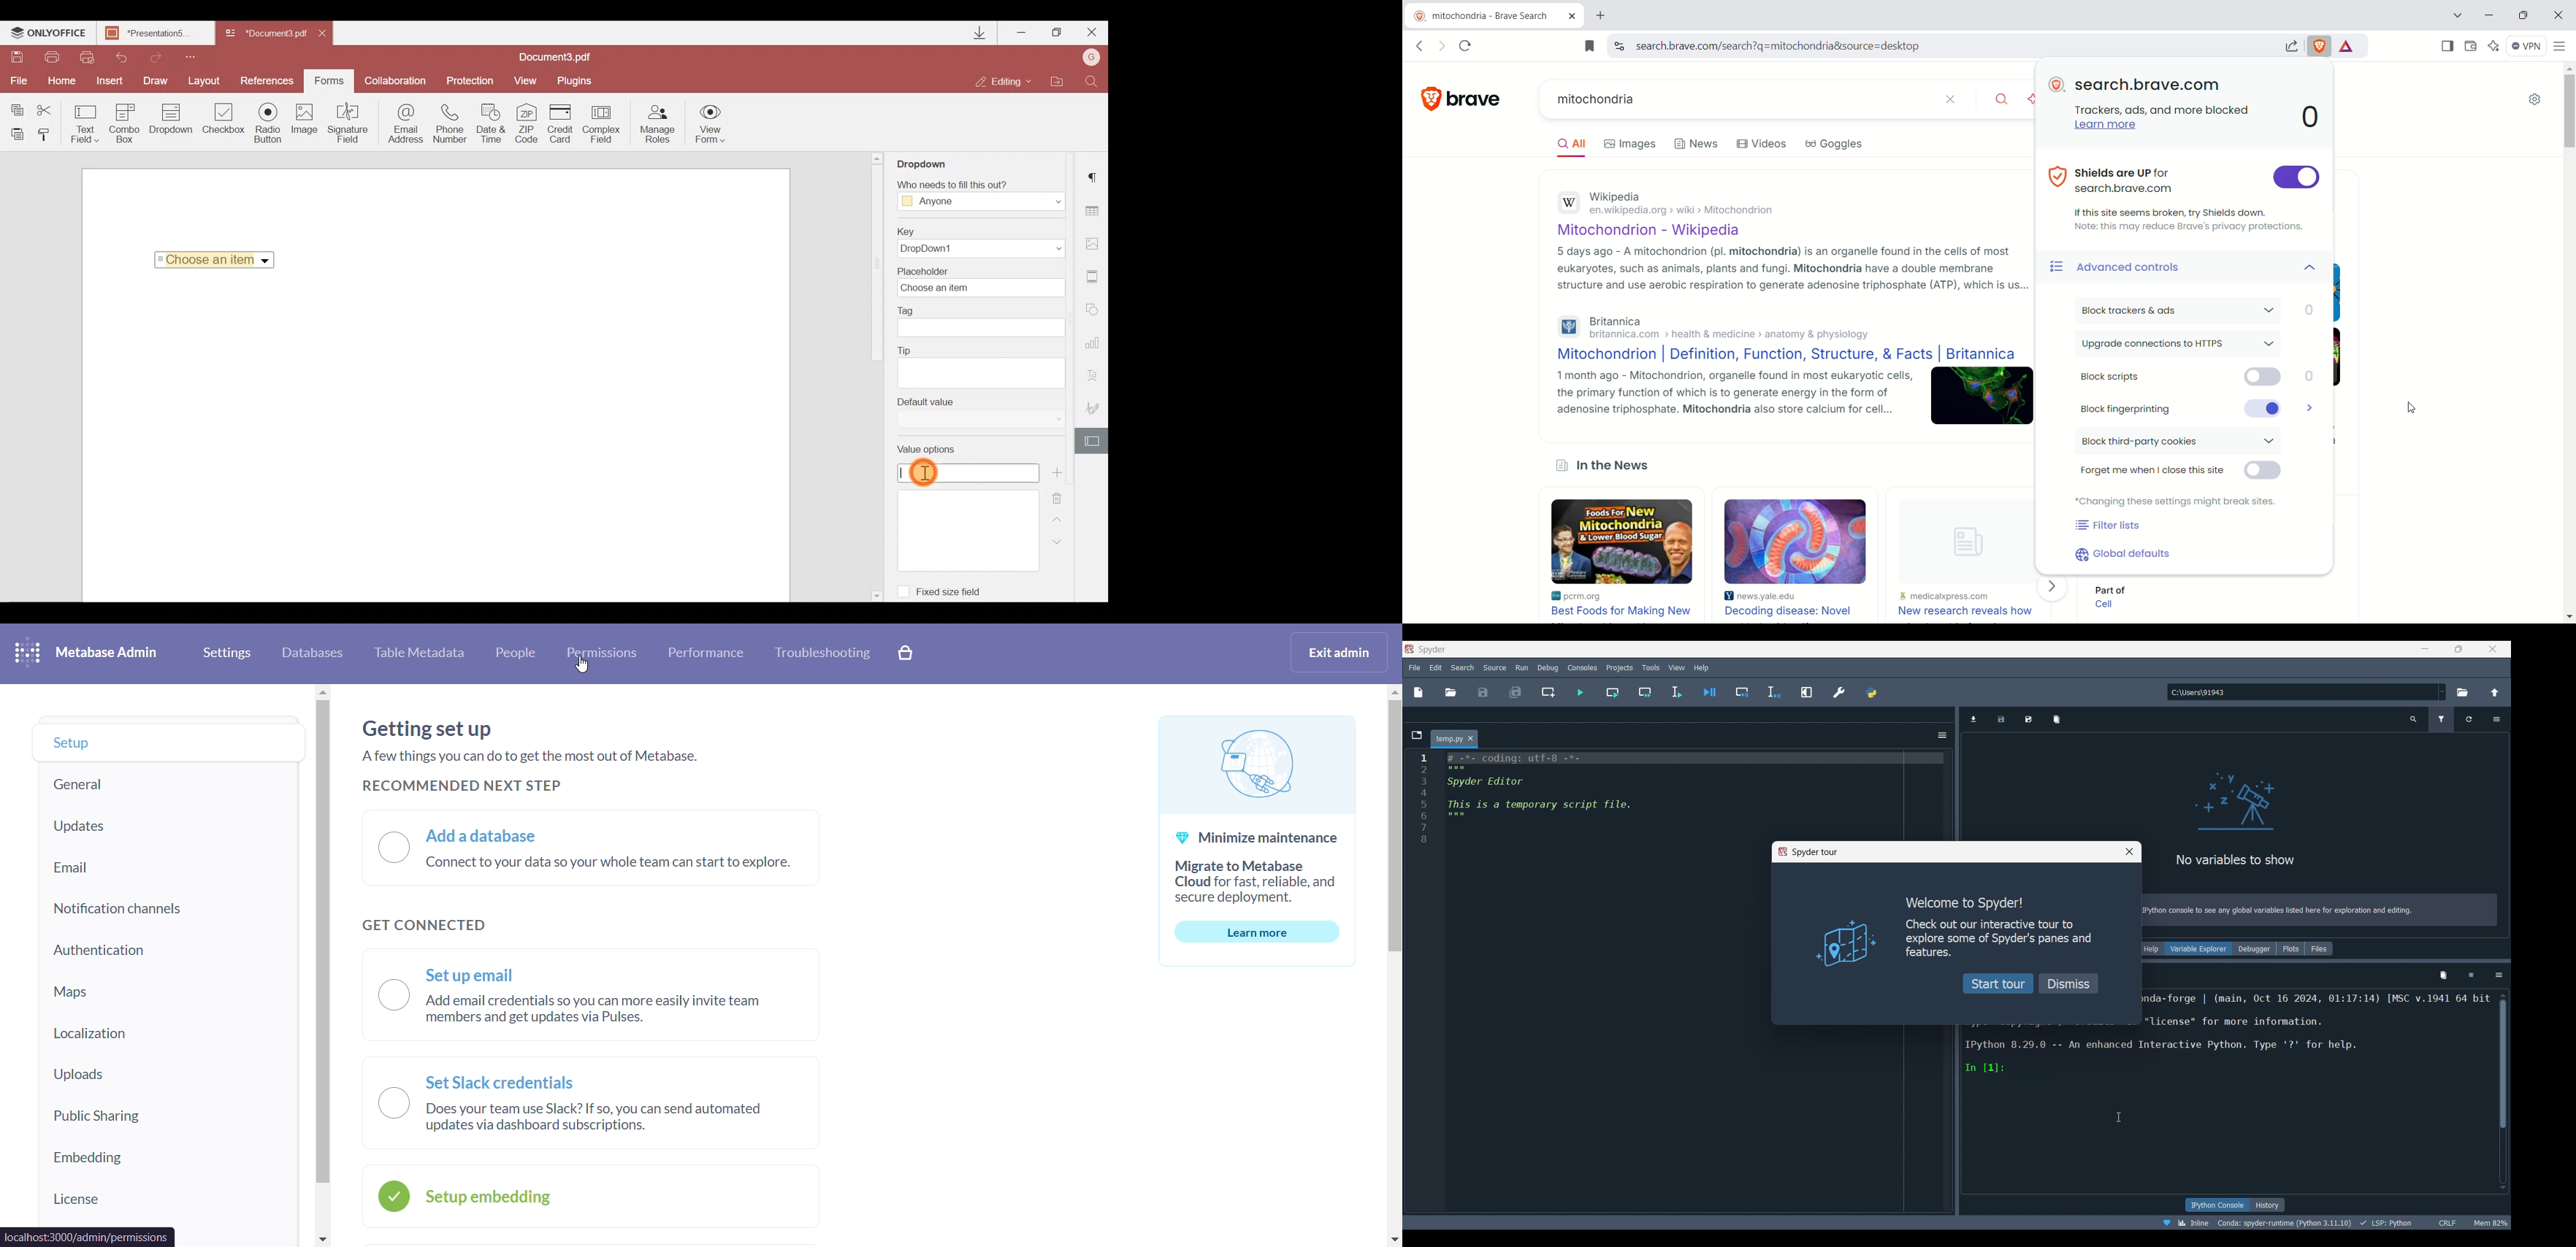  I want to click on pause, so click(2470, 975).